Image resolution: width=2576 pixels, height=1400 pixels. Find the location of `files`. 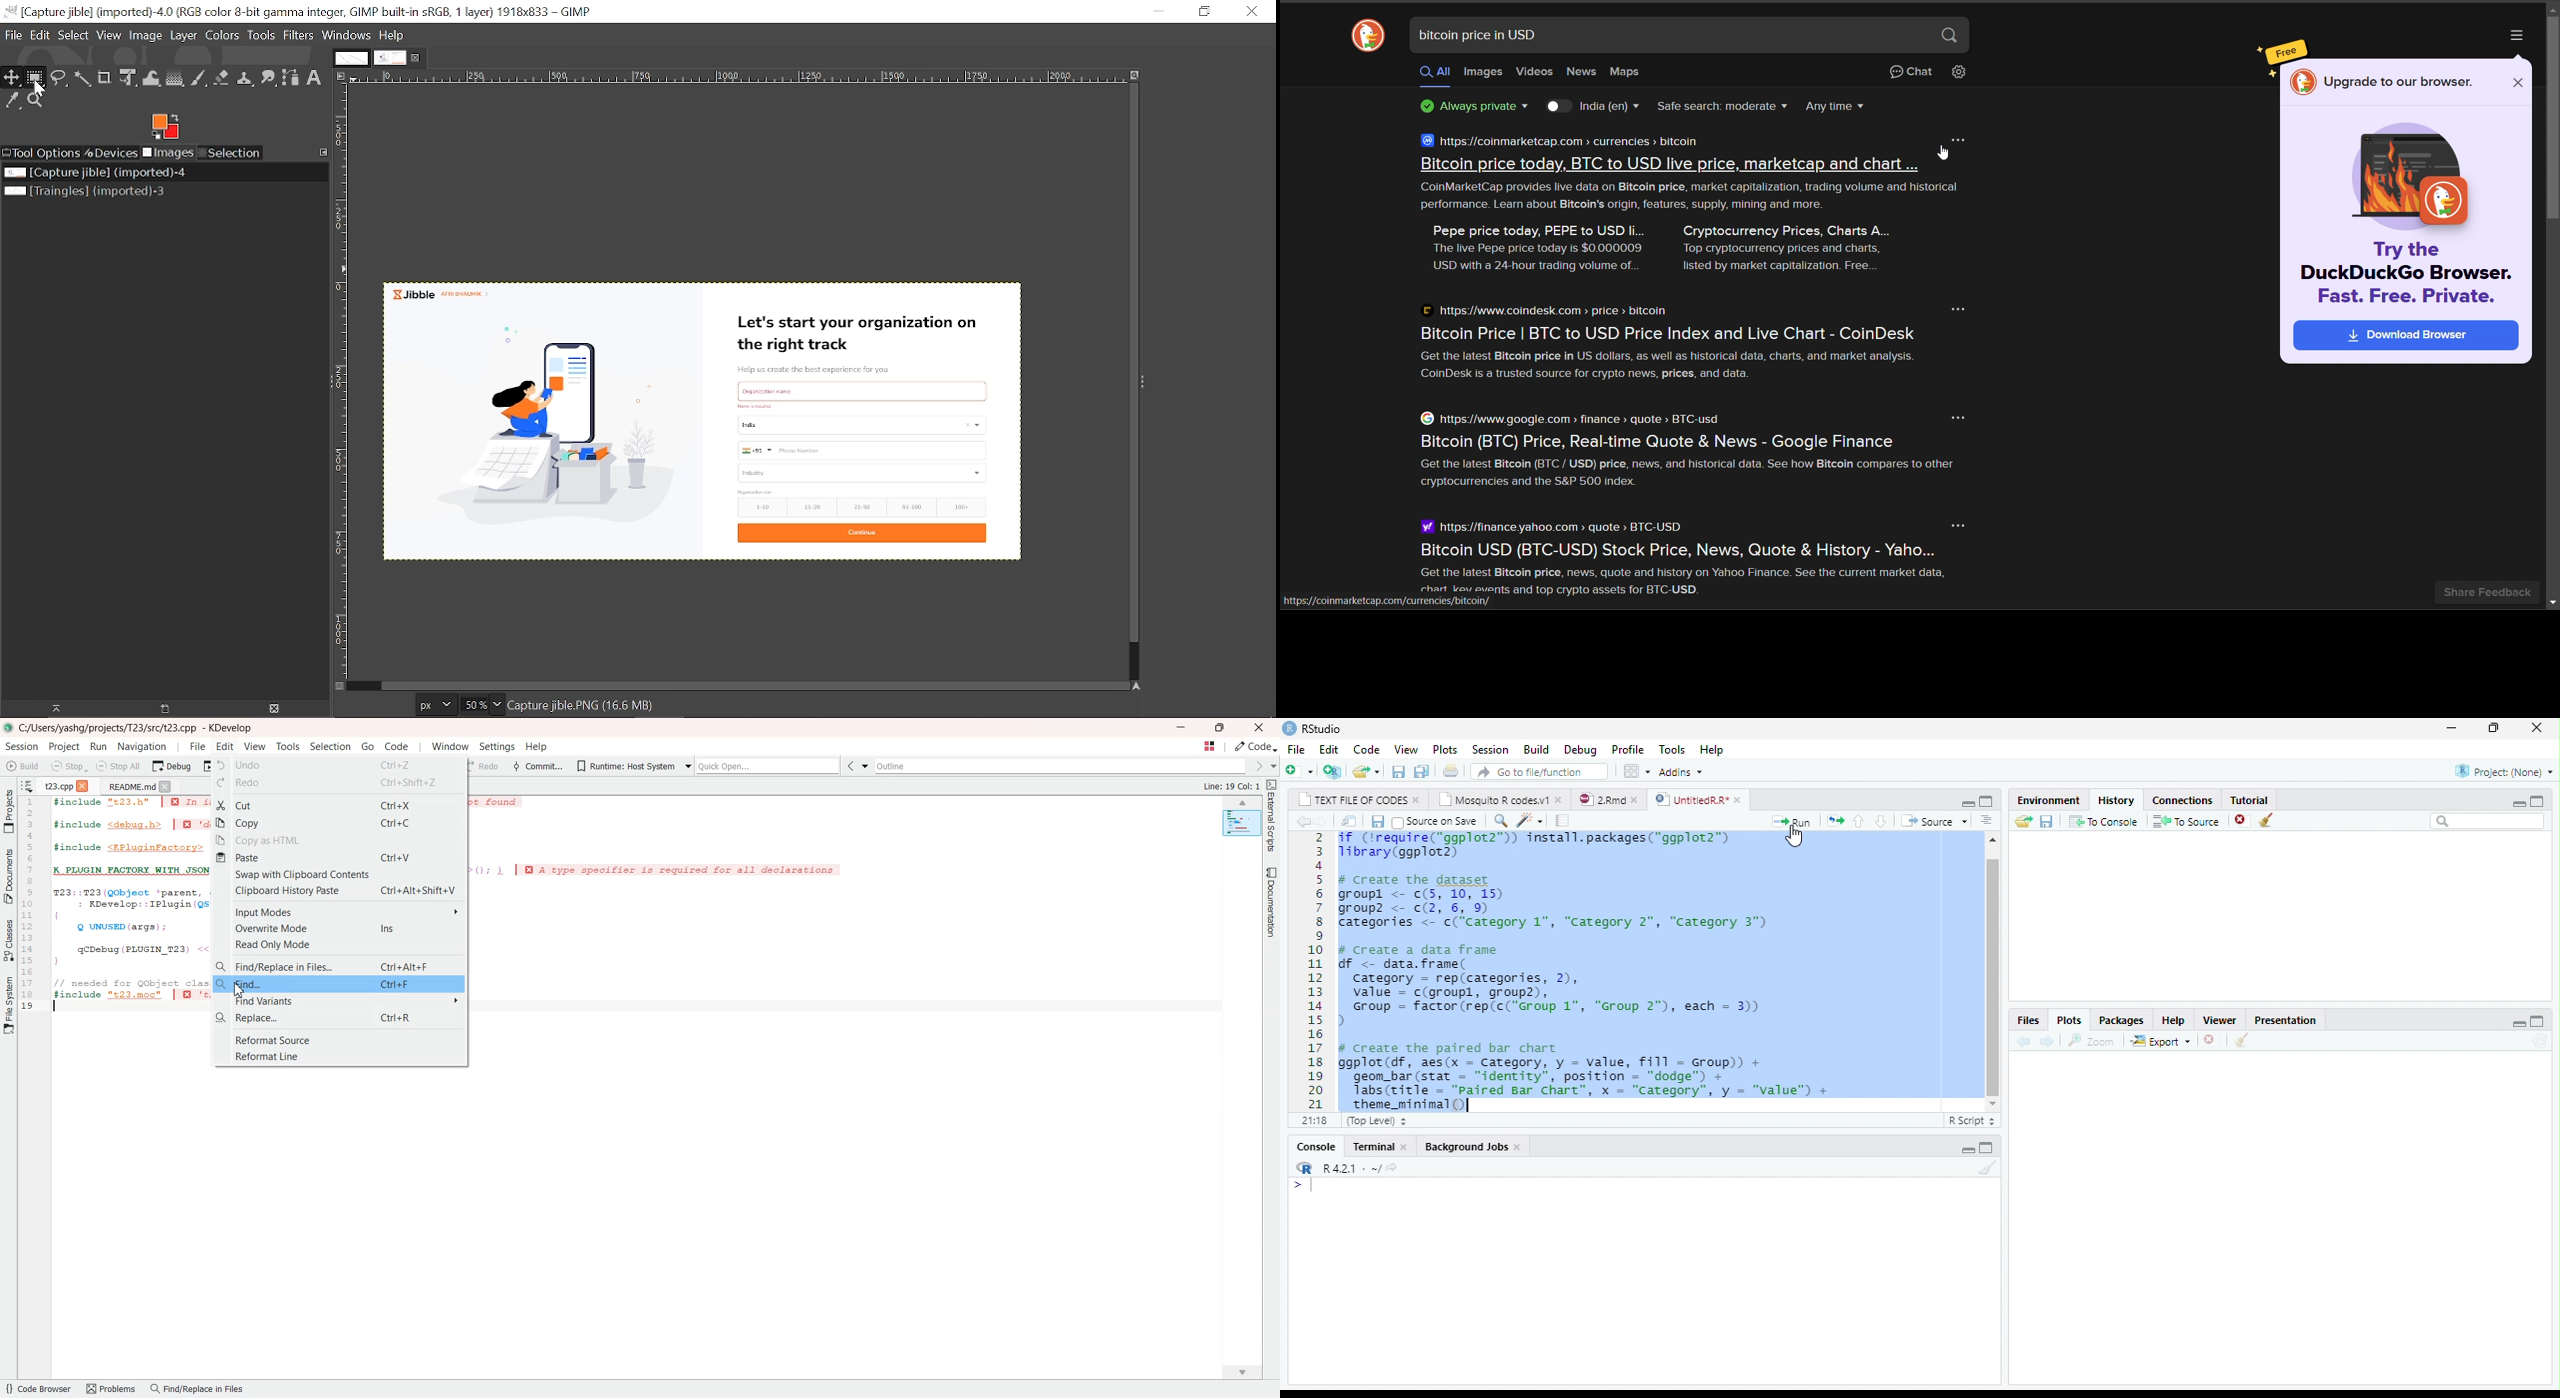

files is located at coordinates (2028, 1020).